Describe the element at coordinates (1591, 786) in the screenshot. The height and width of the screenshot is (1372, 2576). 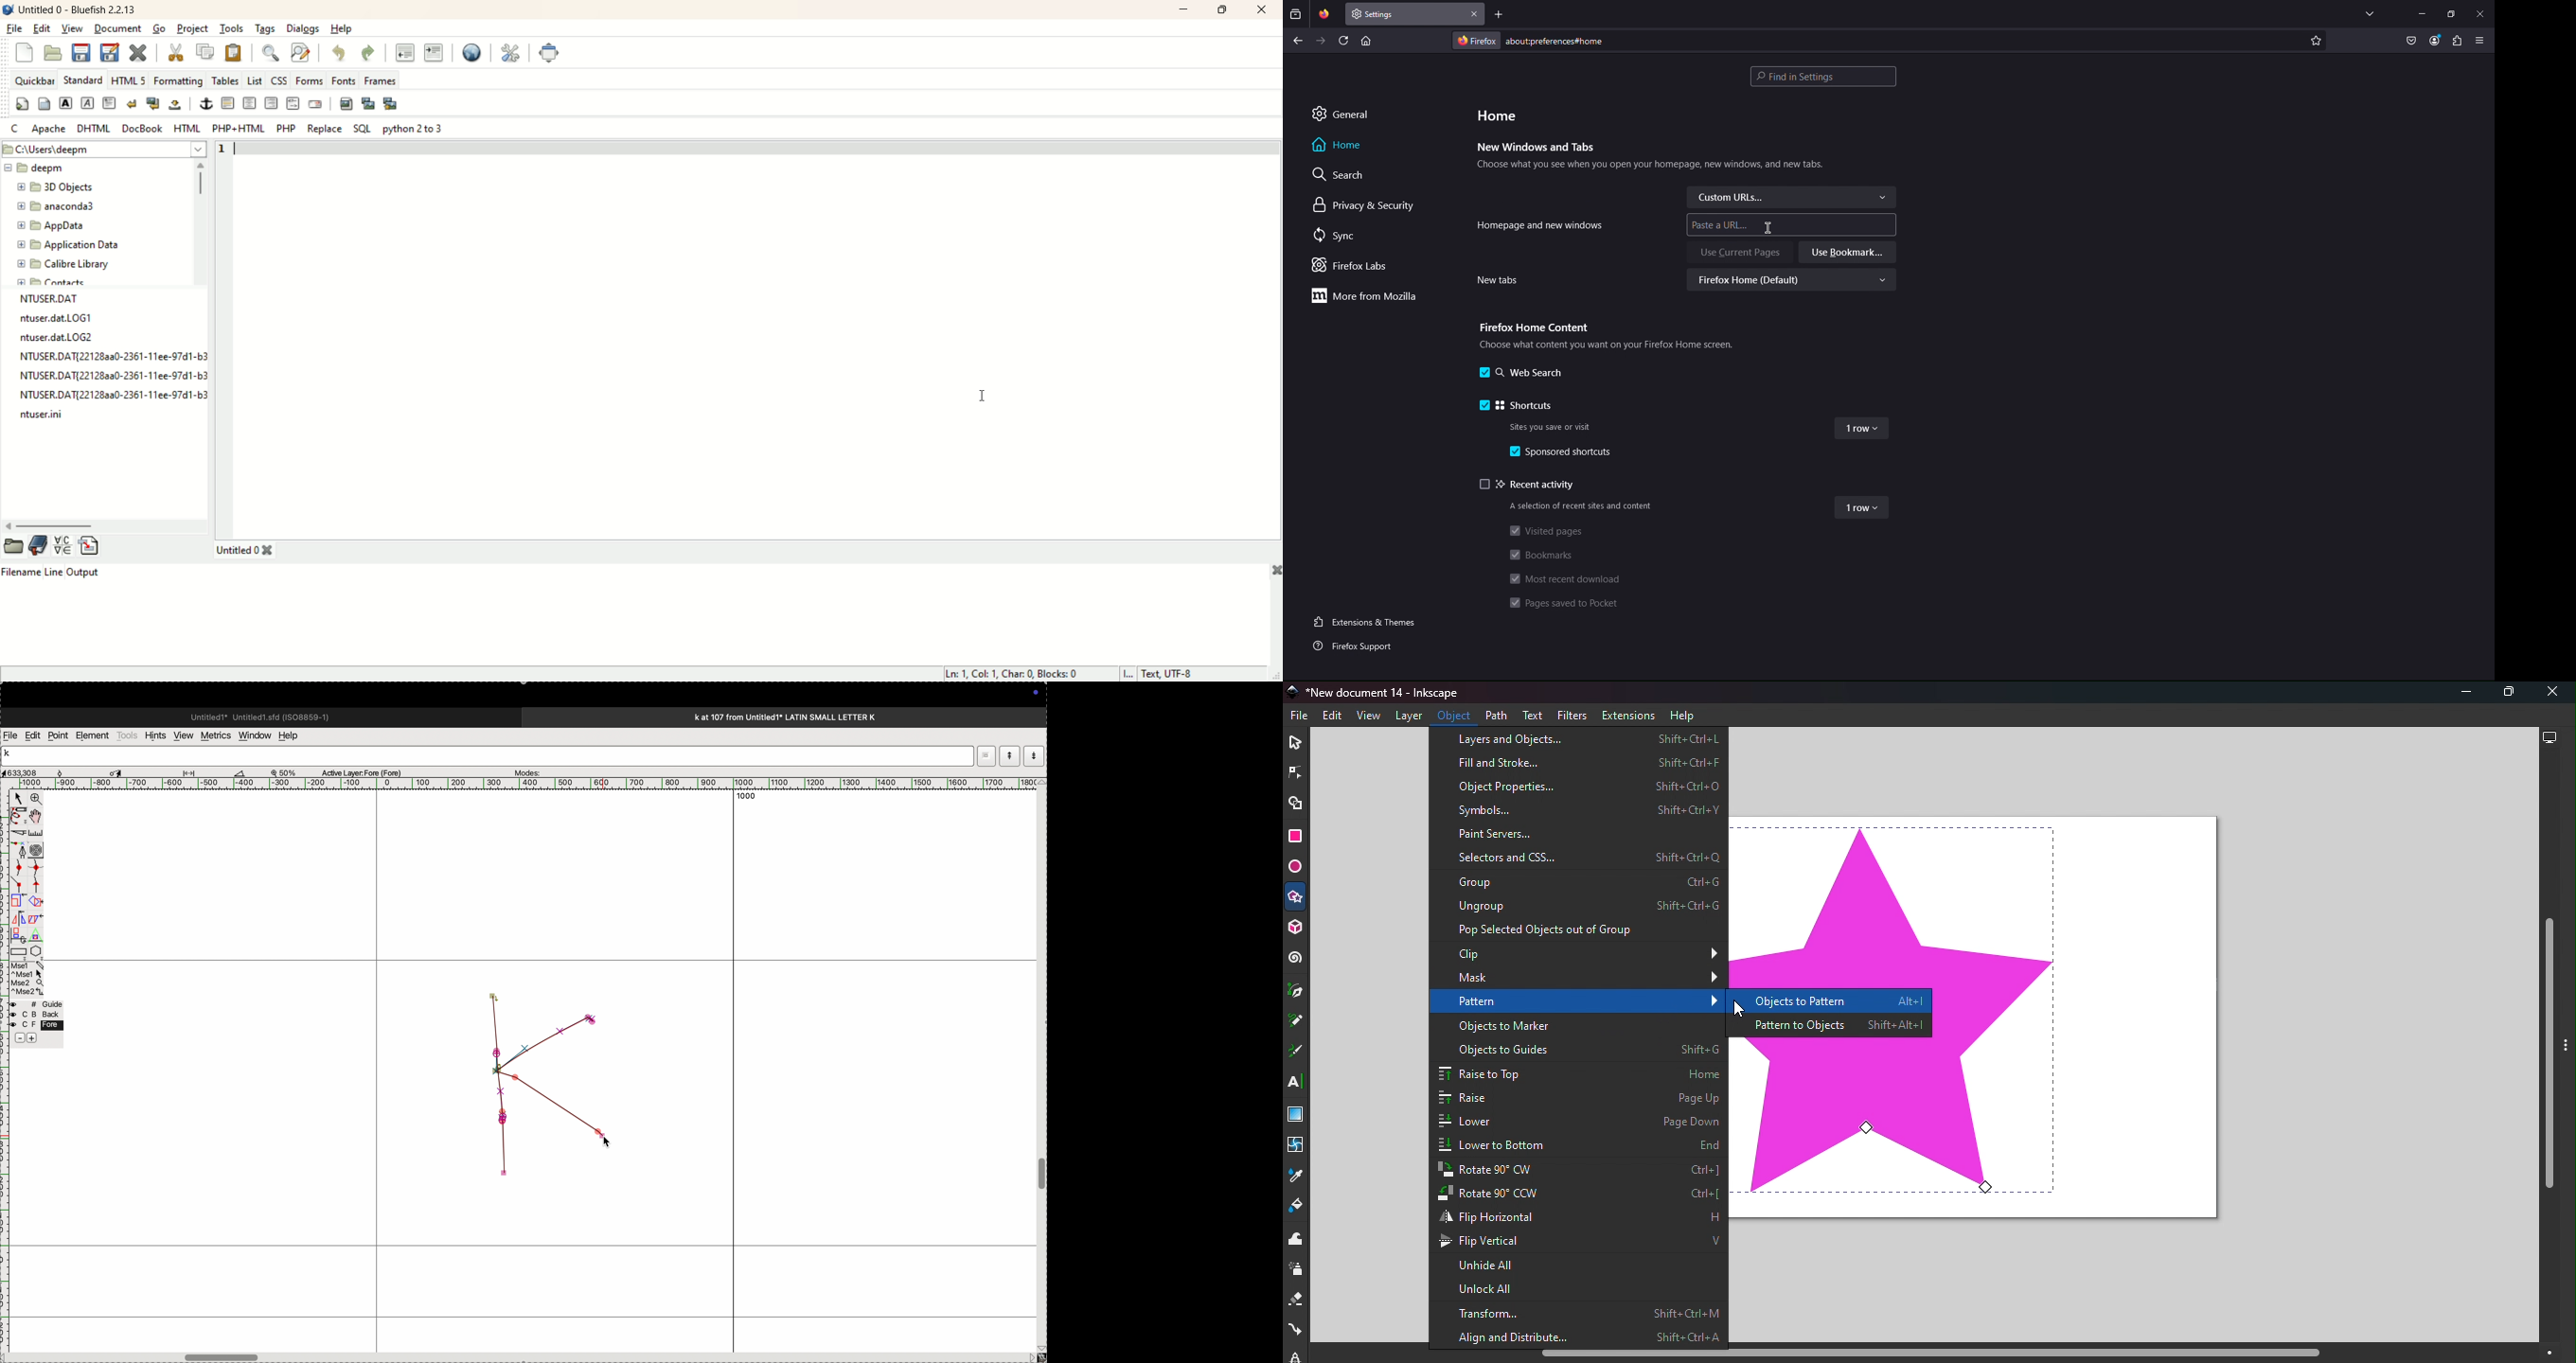
I see `Object properties` at that location.